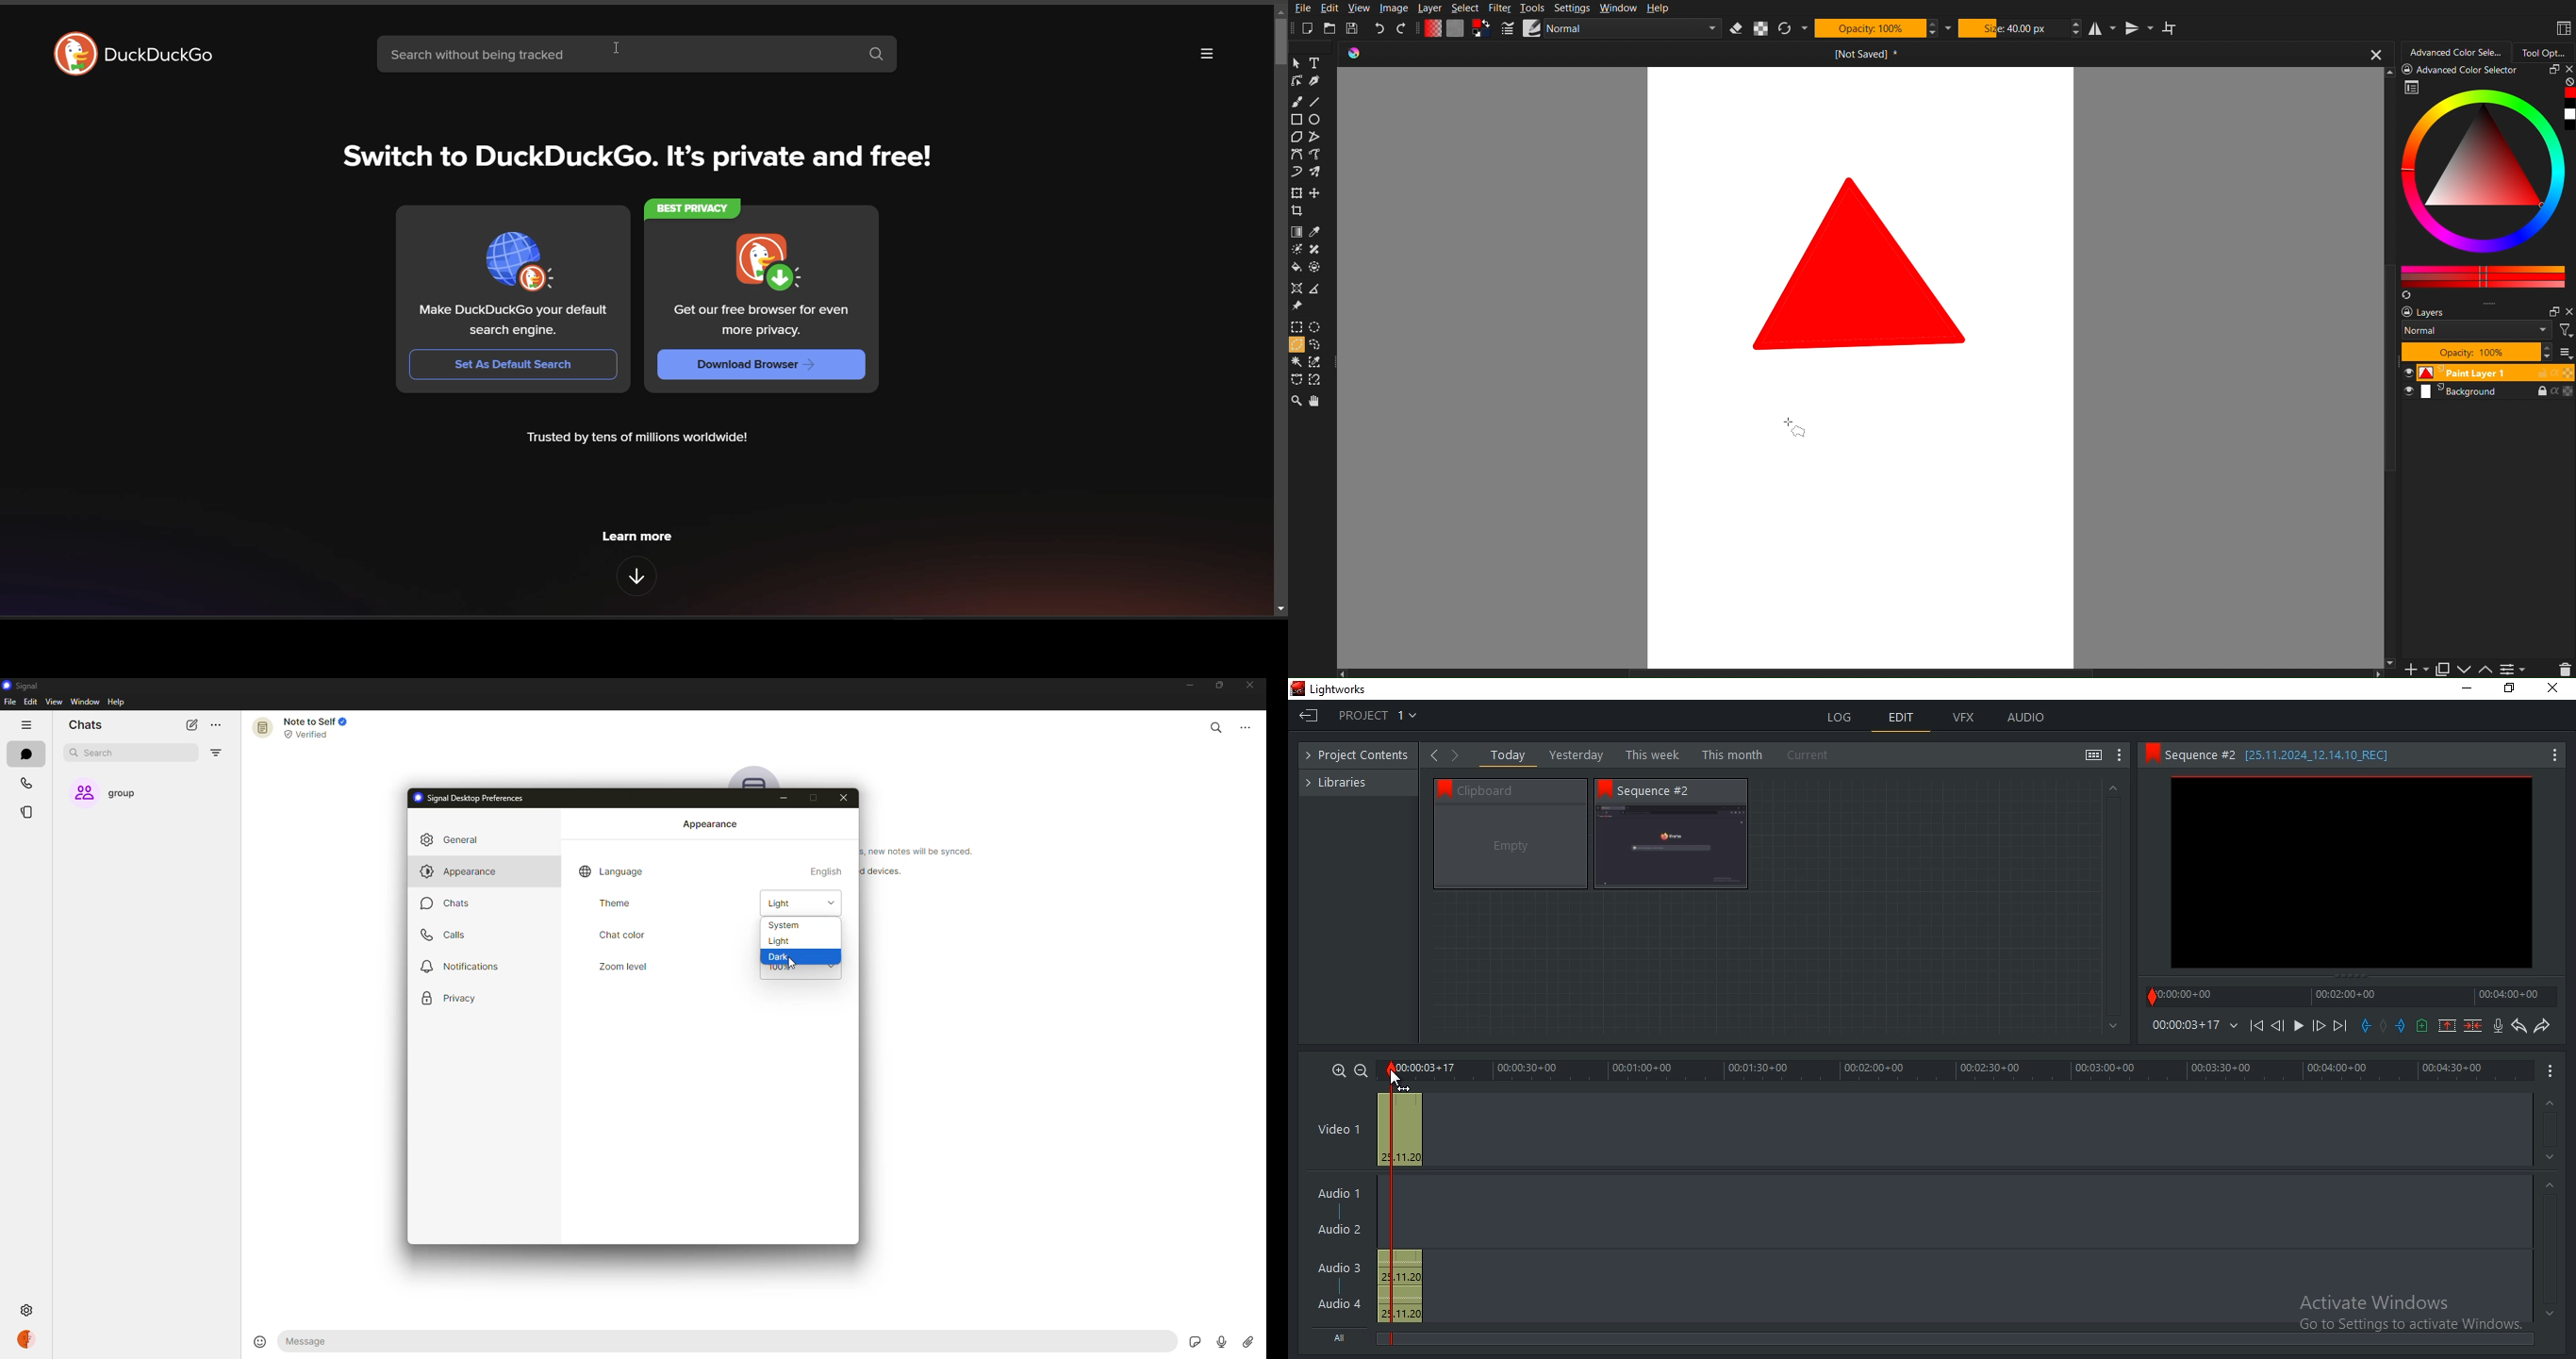 The image size is (2576, 1372). Describe the element at coordinates (117, 701) in the screenshot. I see `help` at that location.